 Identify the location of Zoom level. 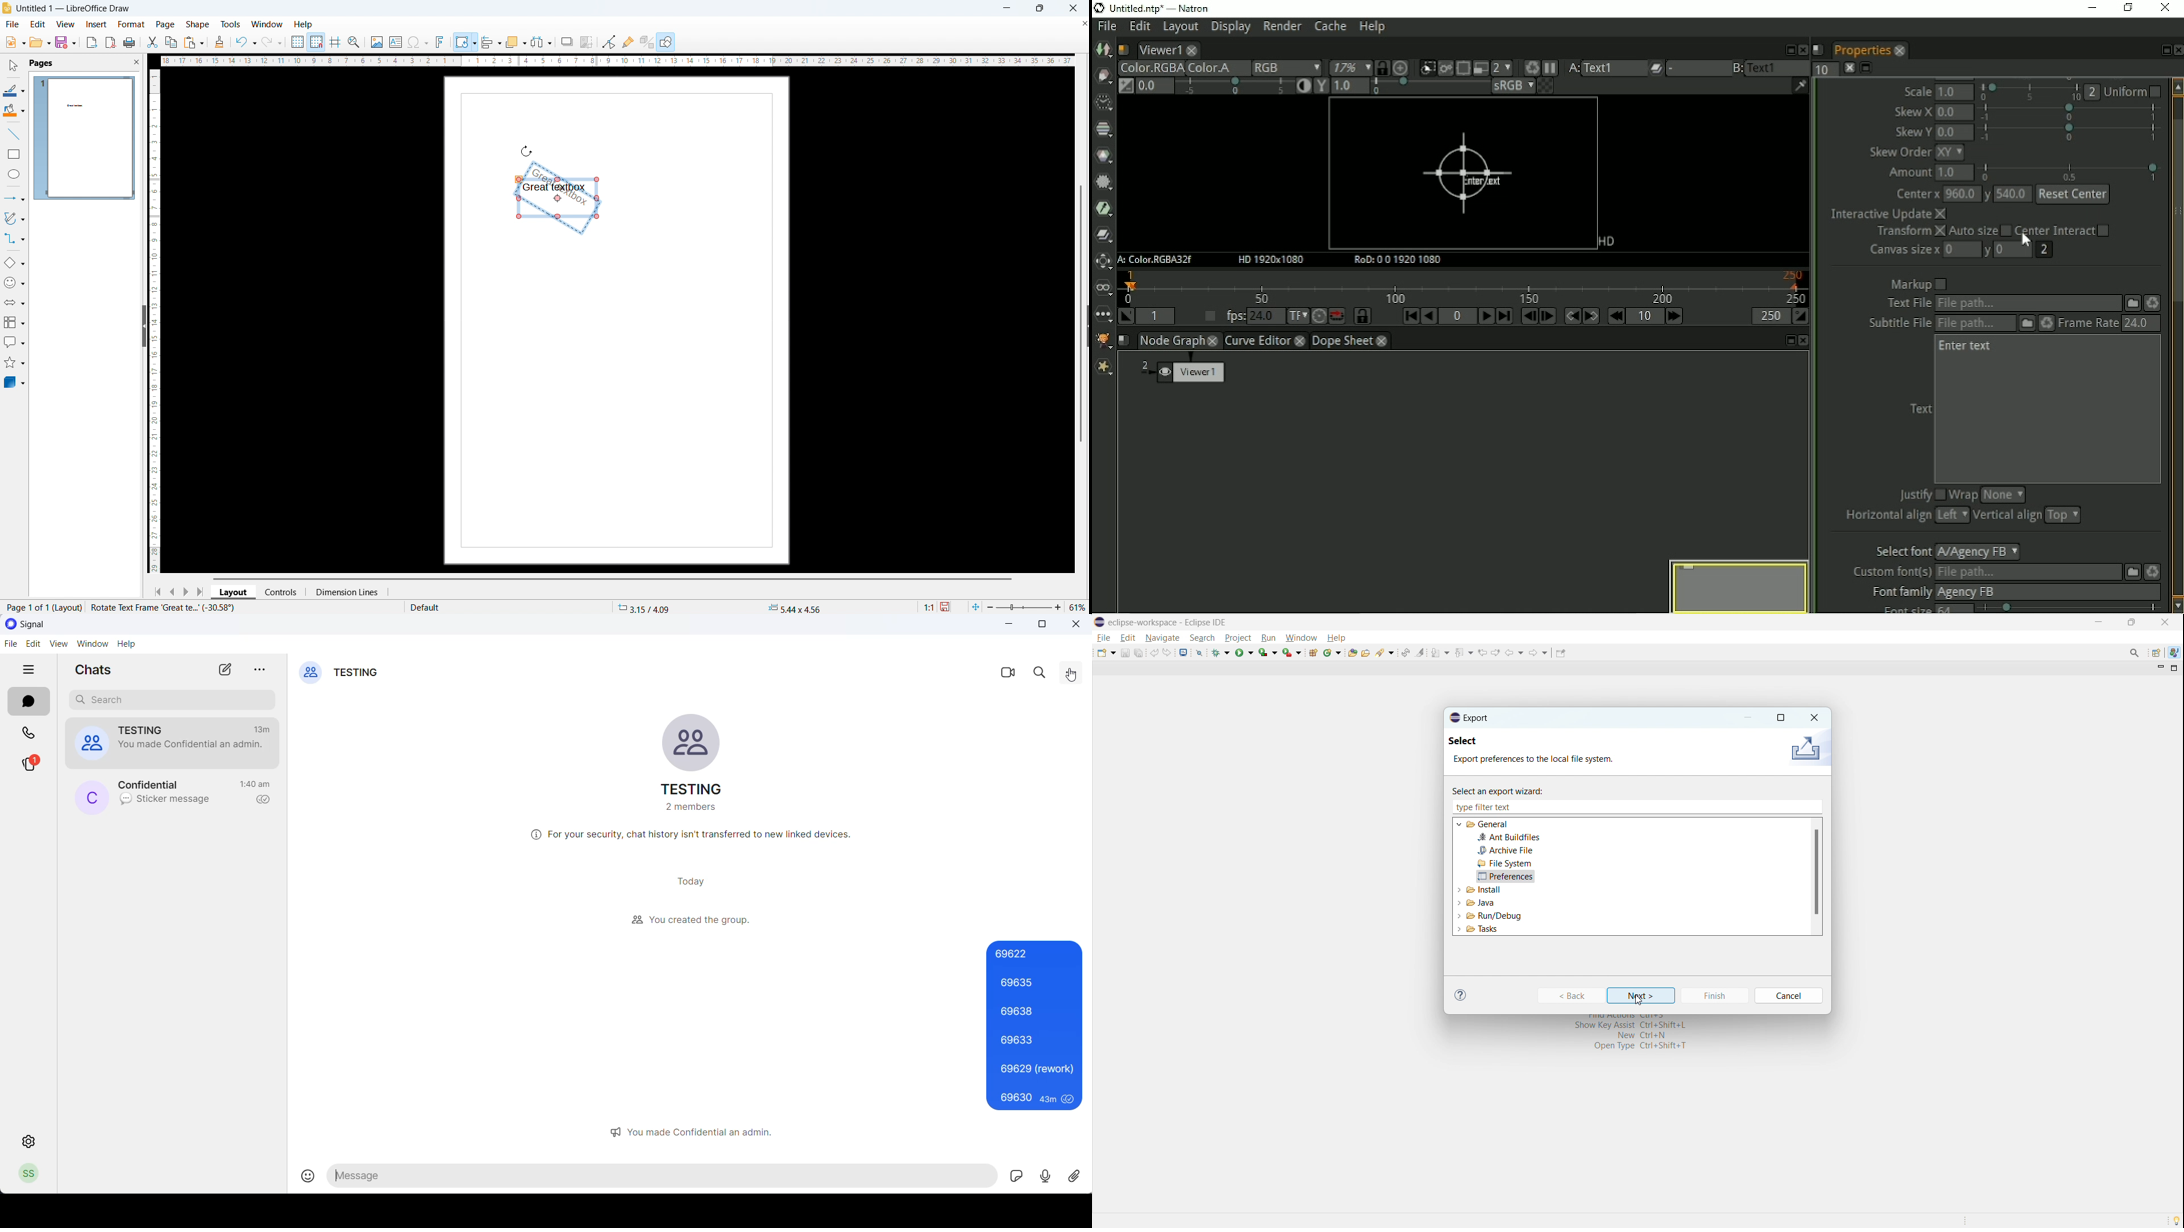
(1078, 608).